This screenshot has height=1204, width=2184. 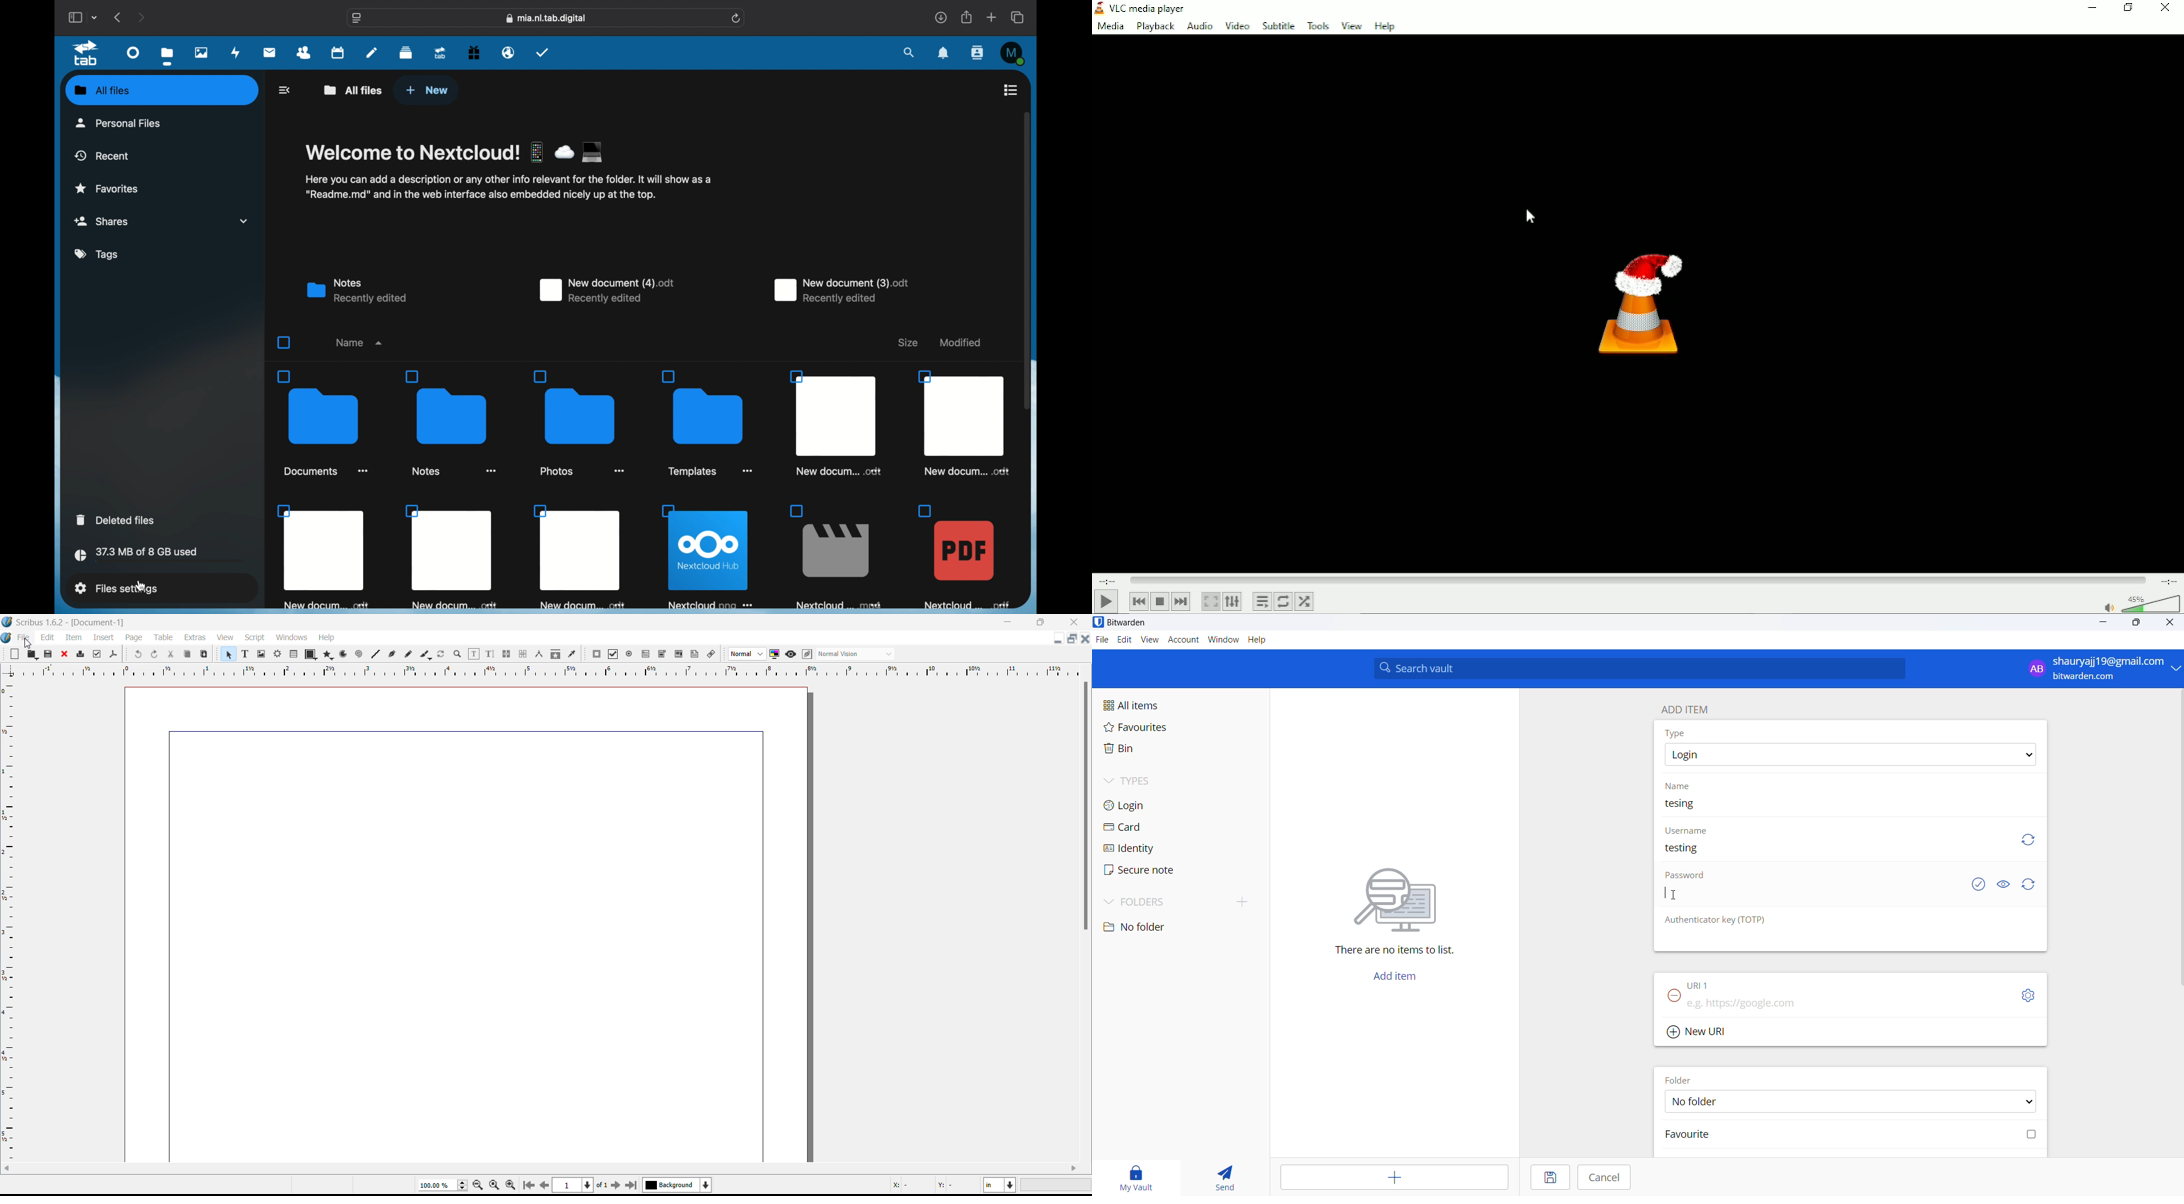 I want to click on next, so click(x=617, y=1187).